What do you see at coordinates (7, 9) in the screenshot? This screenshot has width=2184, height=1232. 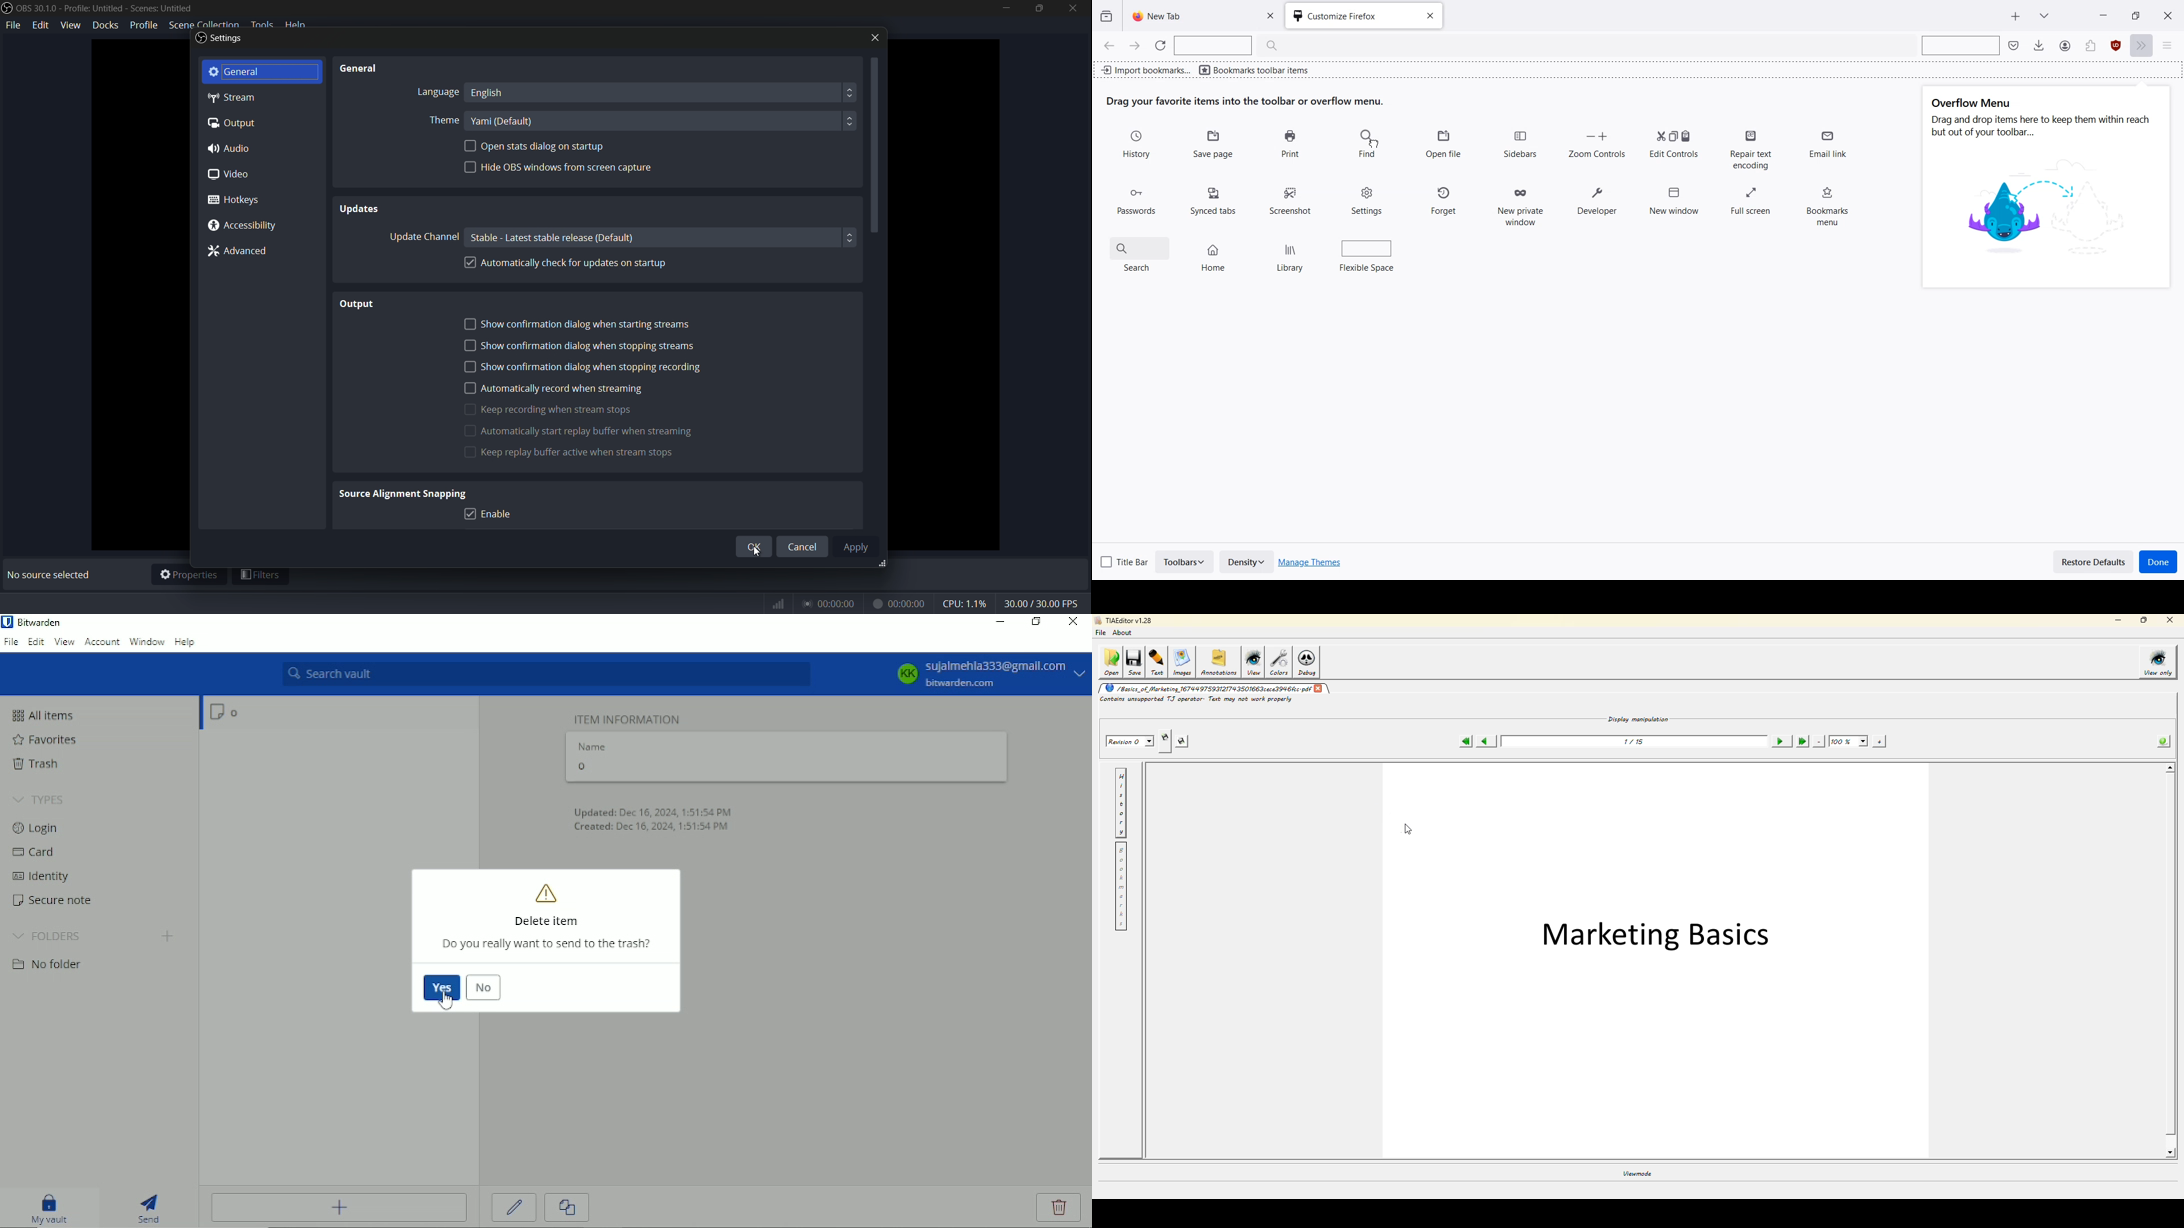 I see `logo` at bounding box center [7, 9].